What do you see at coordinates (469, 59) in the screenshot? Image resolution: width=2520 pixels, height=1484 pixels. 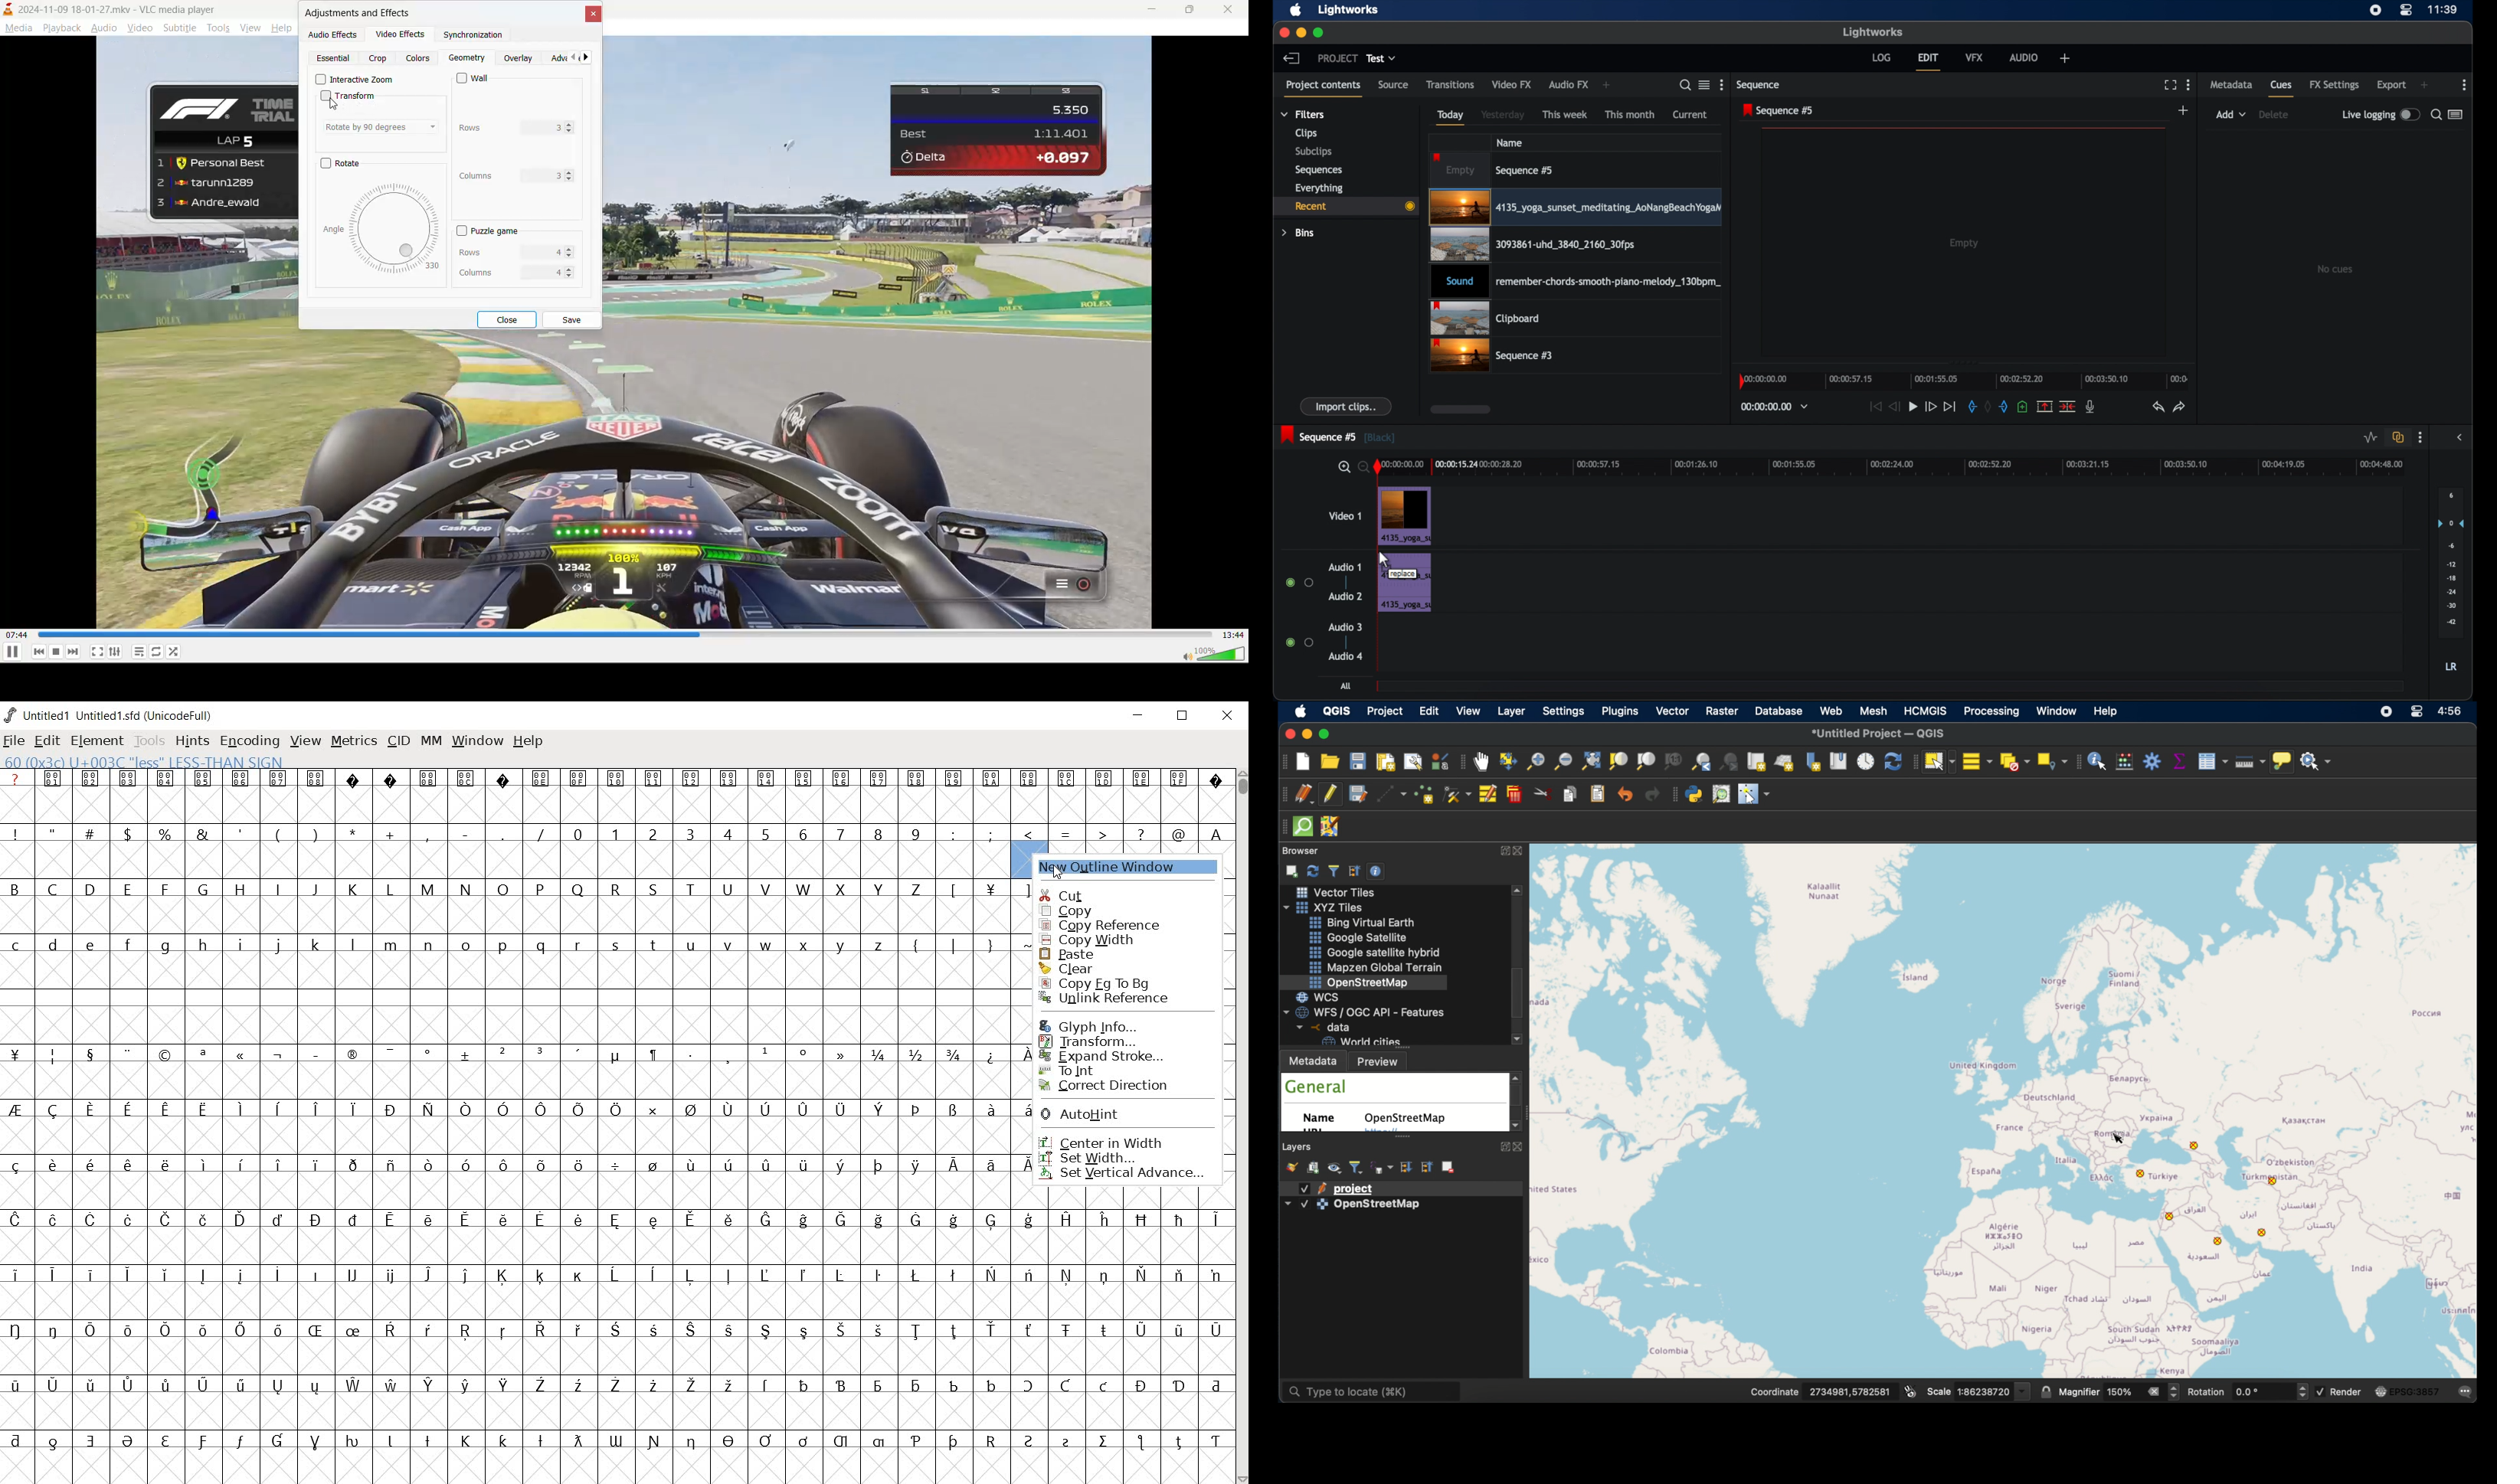 I see `geometry` at bounding box center [469, 59].